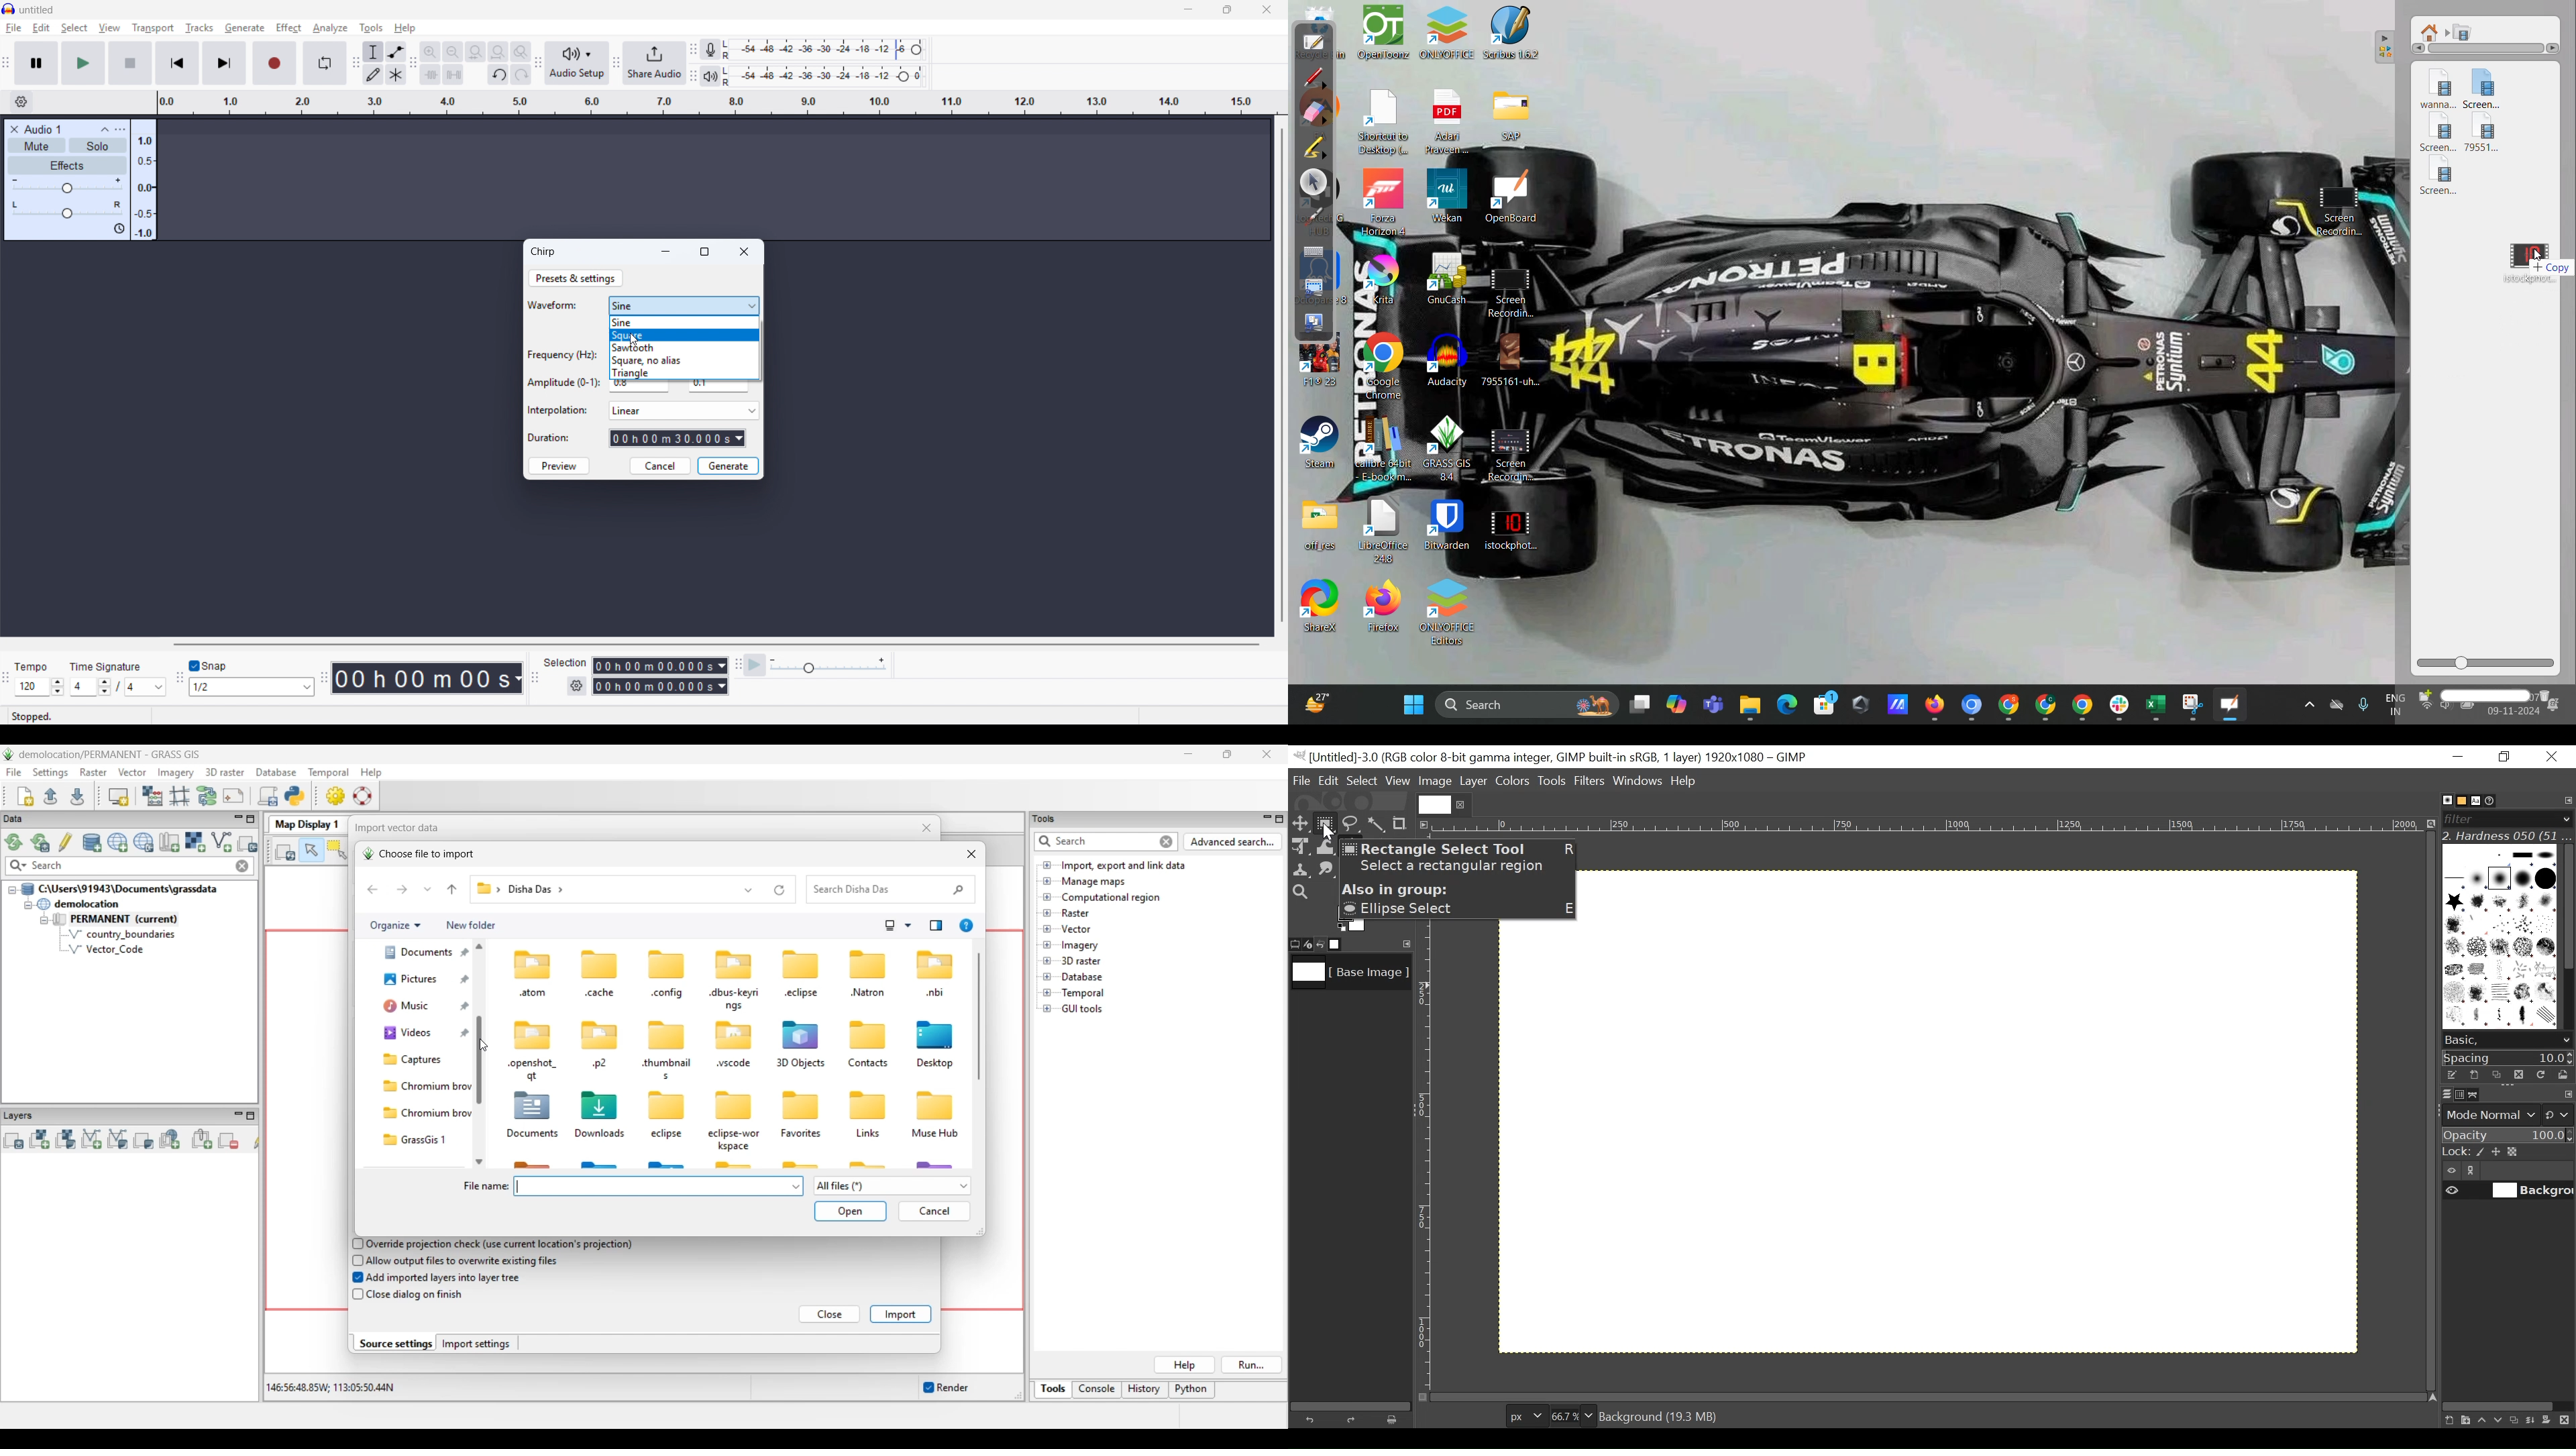  What do you see at coordinates (453, 52) in the screenshot?
I see `Zoom out ` at bounding box center [453, 52].